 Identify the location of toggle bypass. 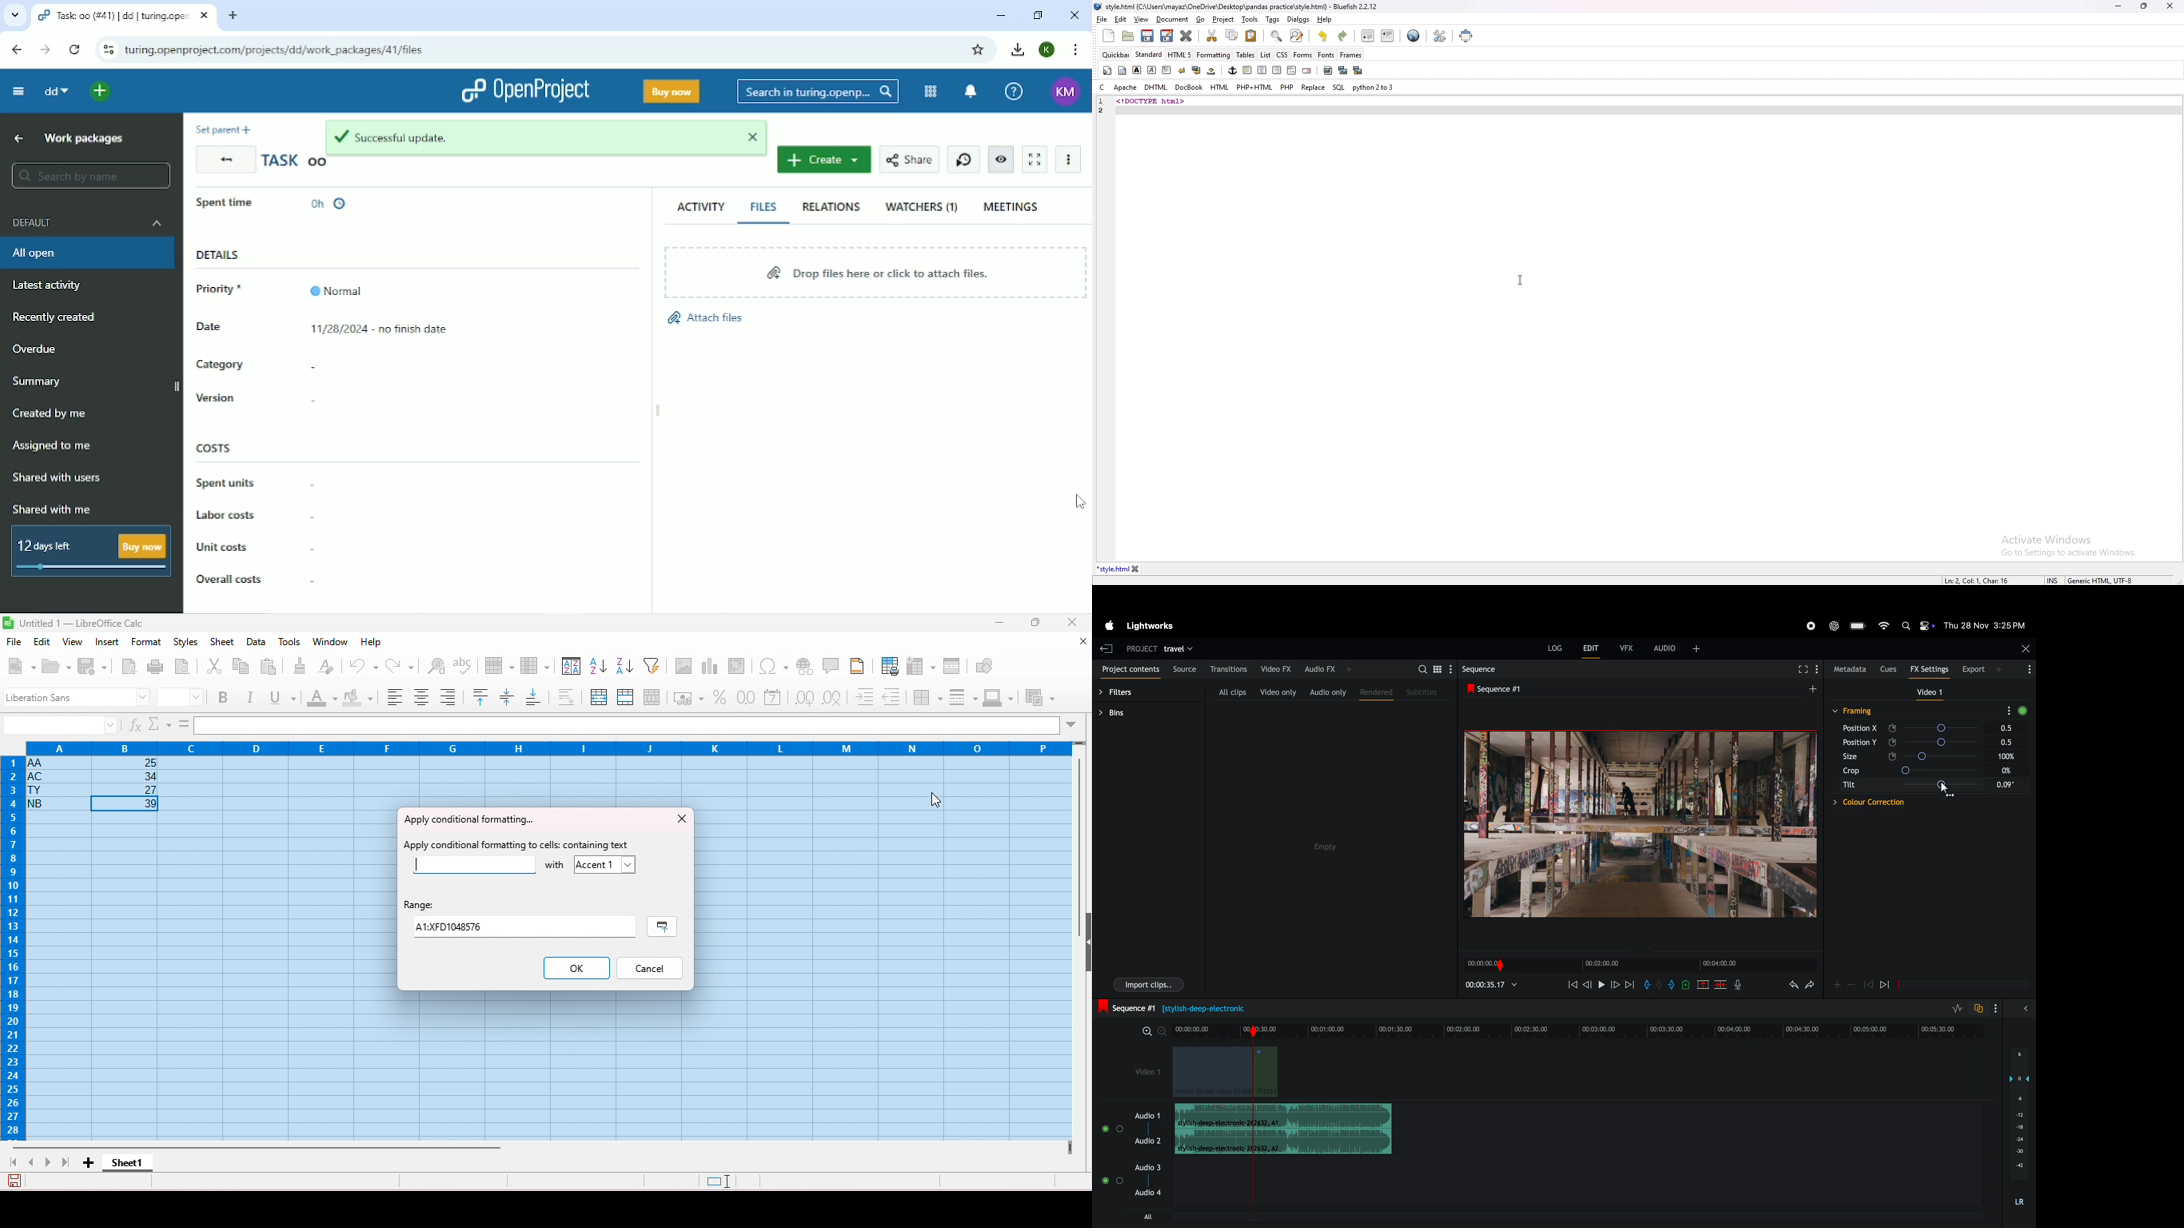
(2023, 709).